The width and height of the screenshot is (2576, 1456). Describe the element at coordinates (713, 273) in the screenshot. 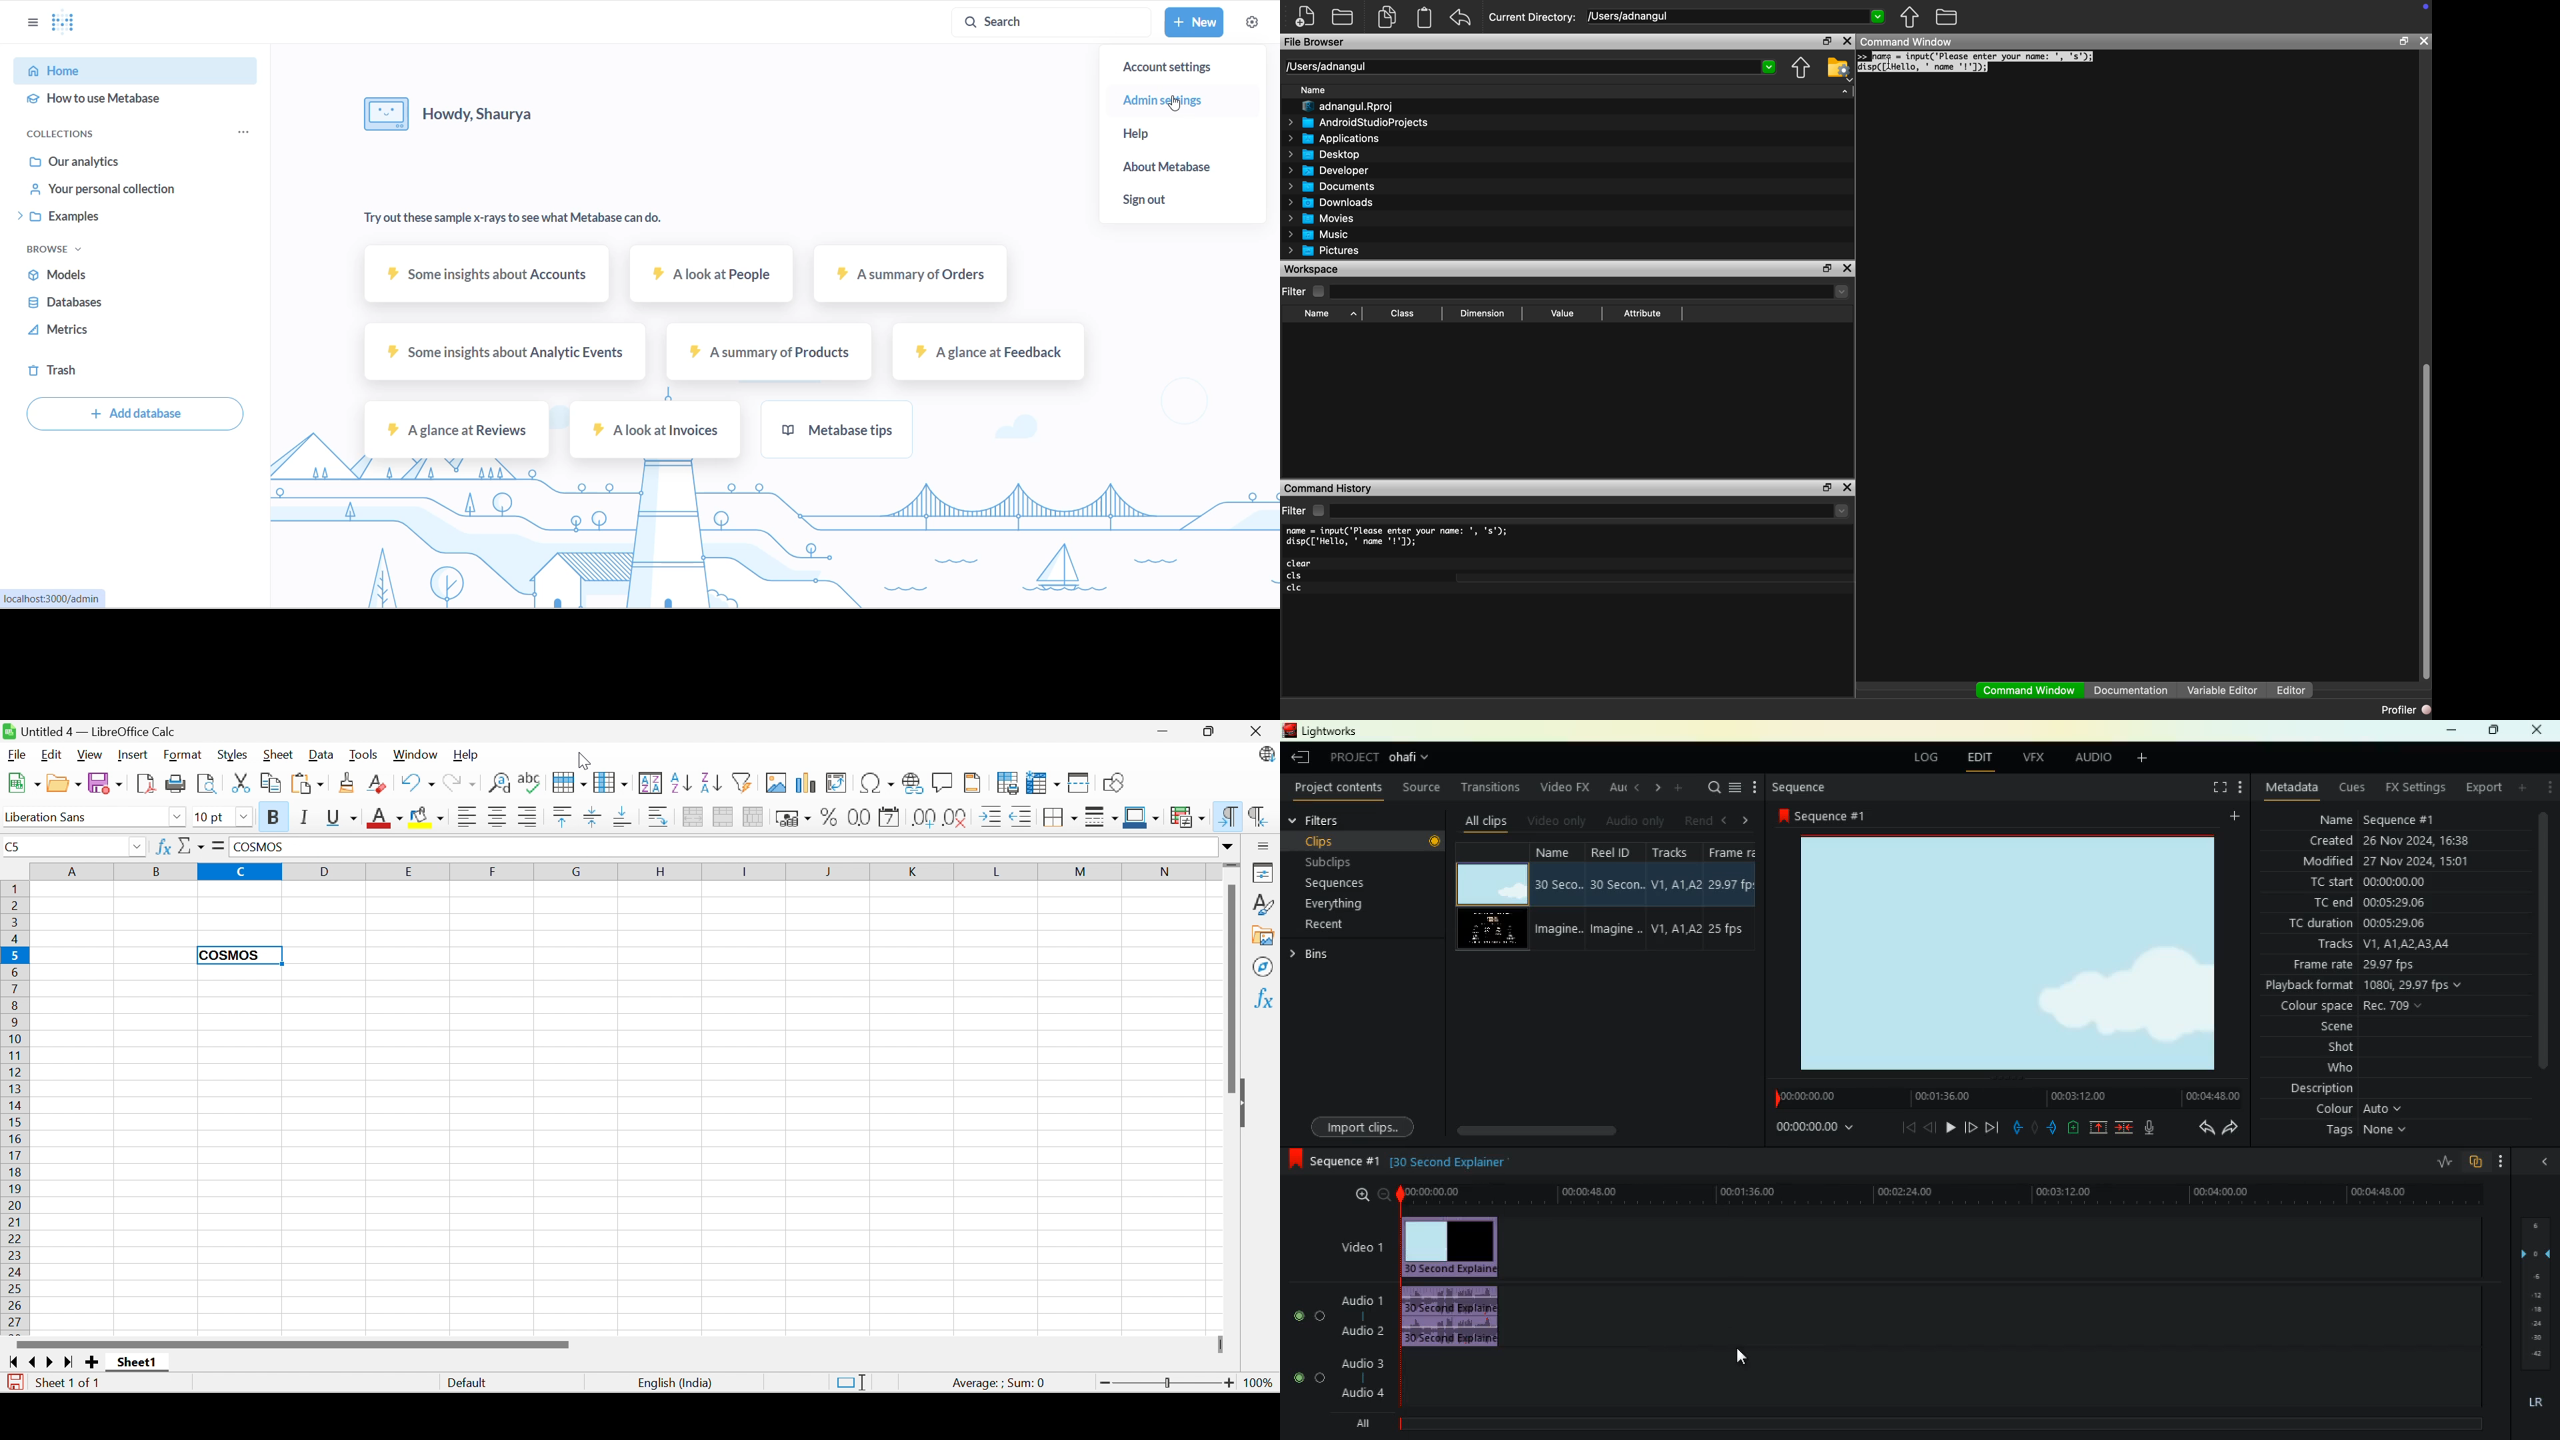

I see `A look at People Sample` at that location.